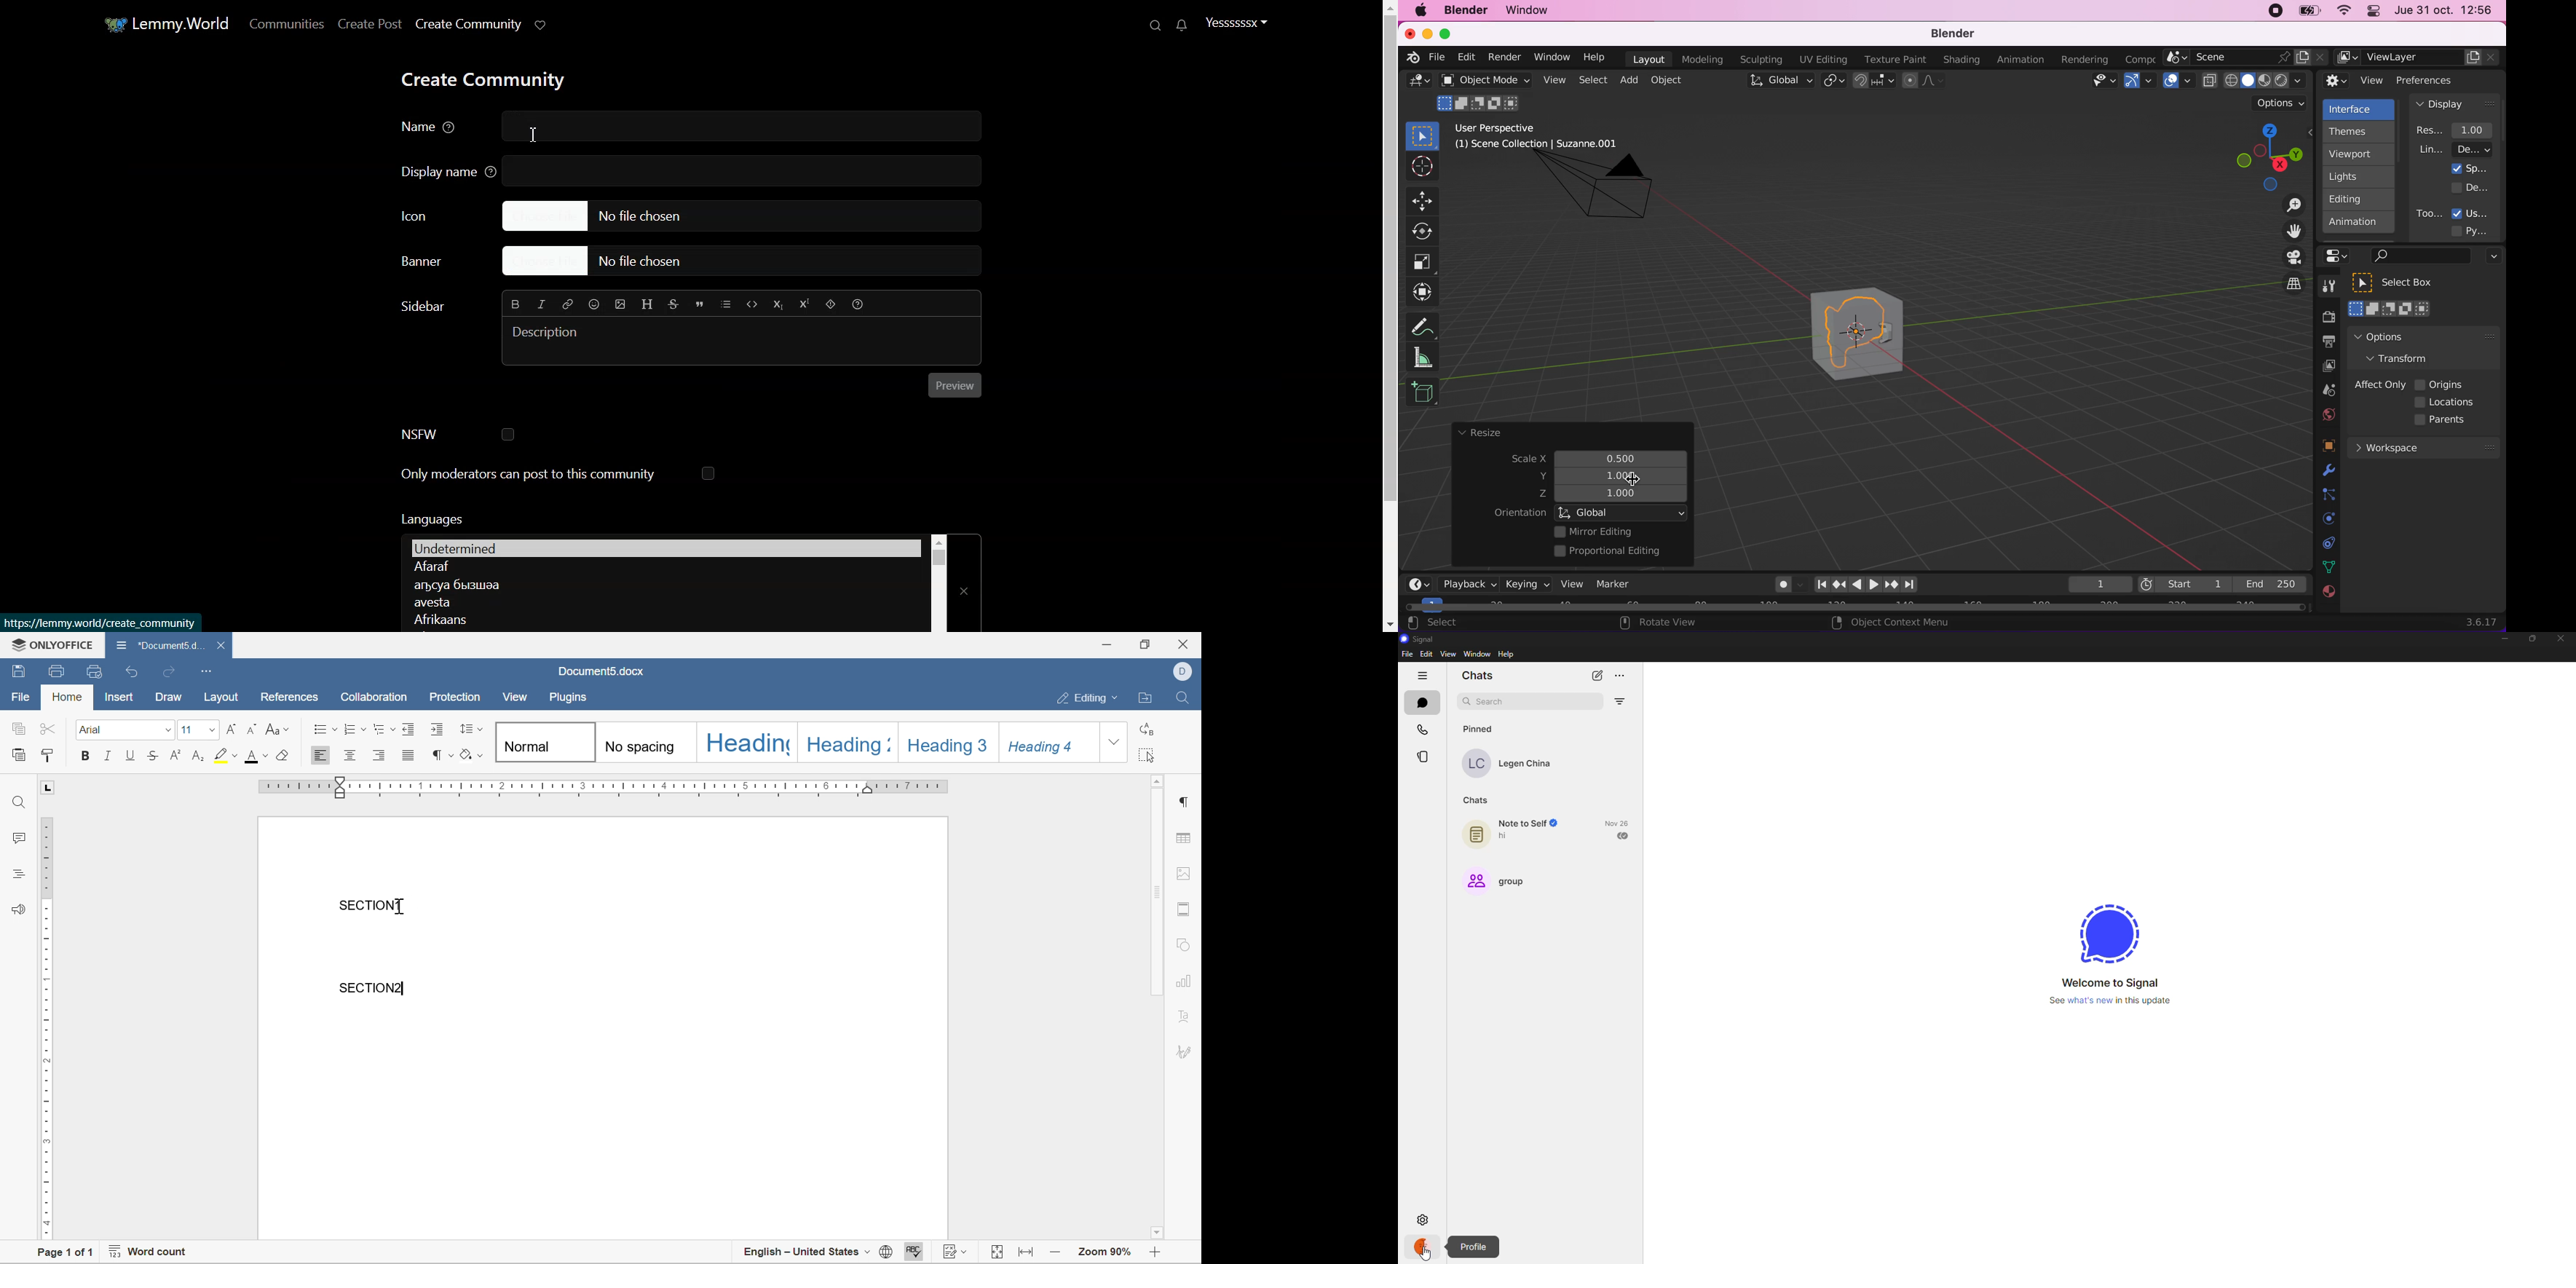  What do you see at coordinates (19, 670) in the screenshot?
I see `save` at bounding box center [19, 670].